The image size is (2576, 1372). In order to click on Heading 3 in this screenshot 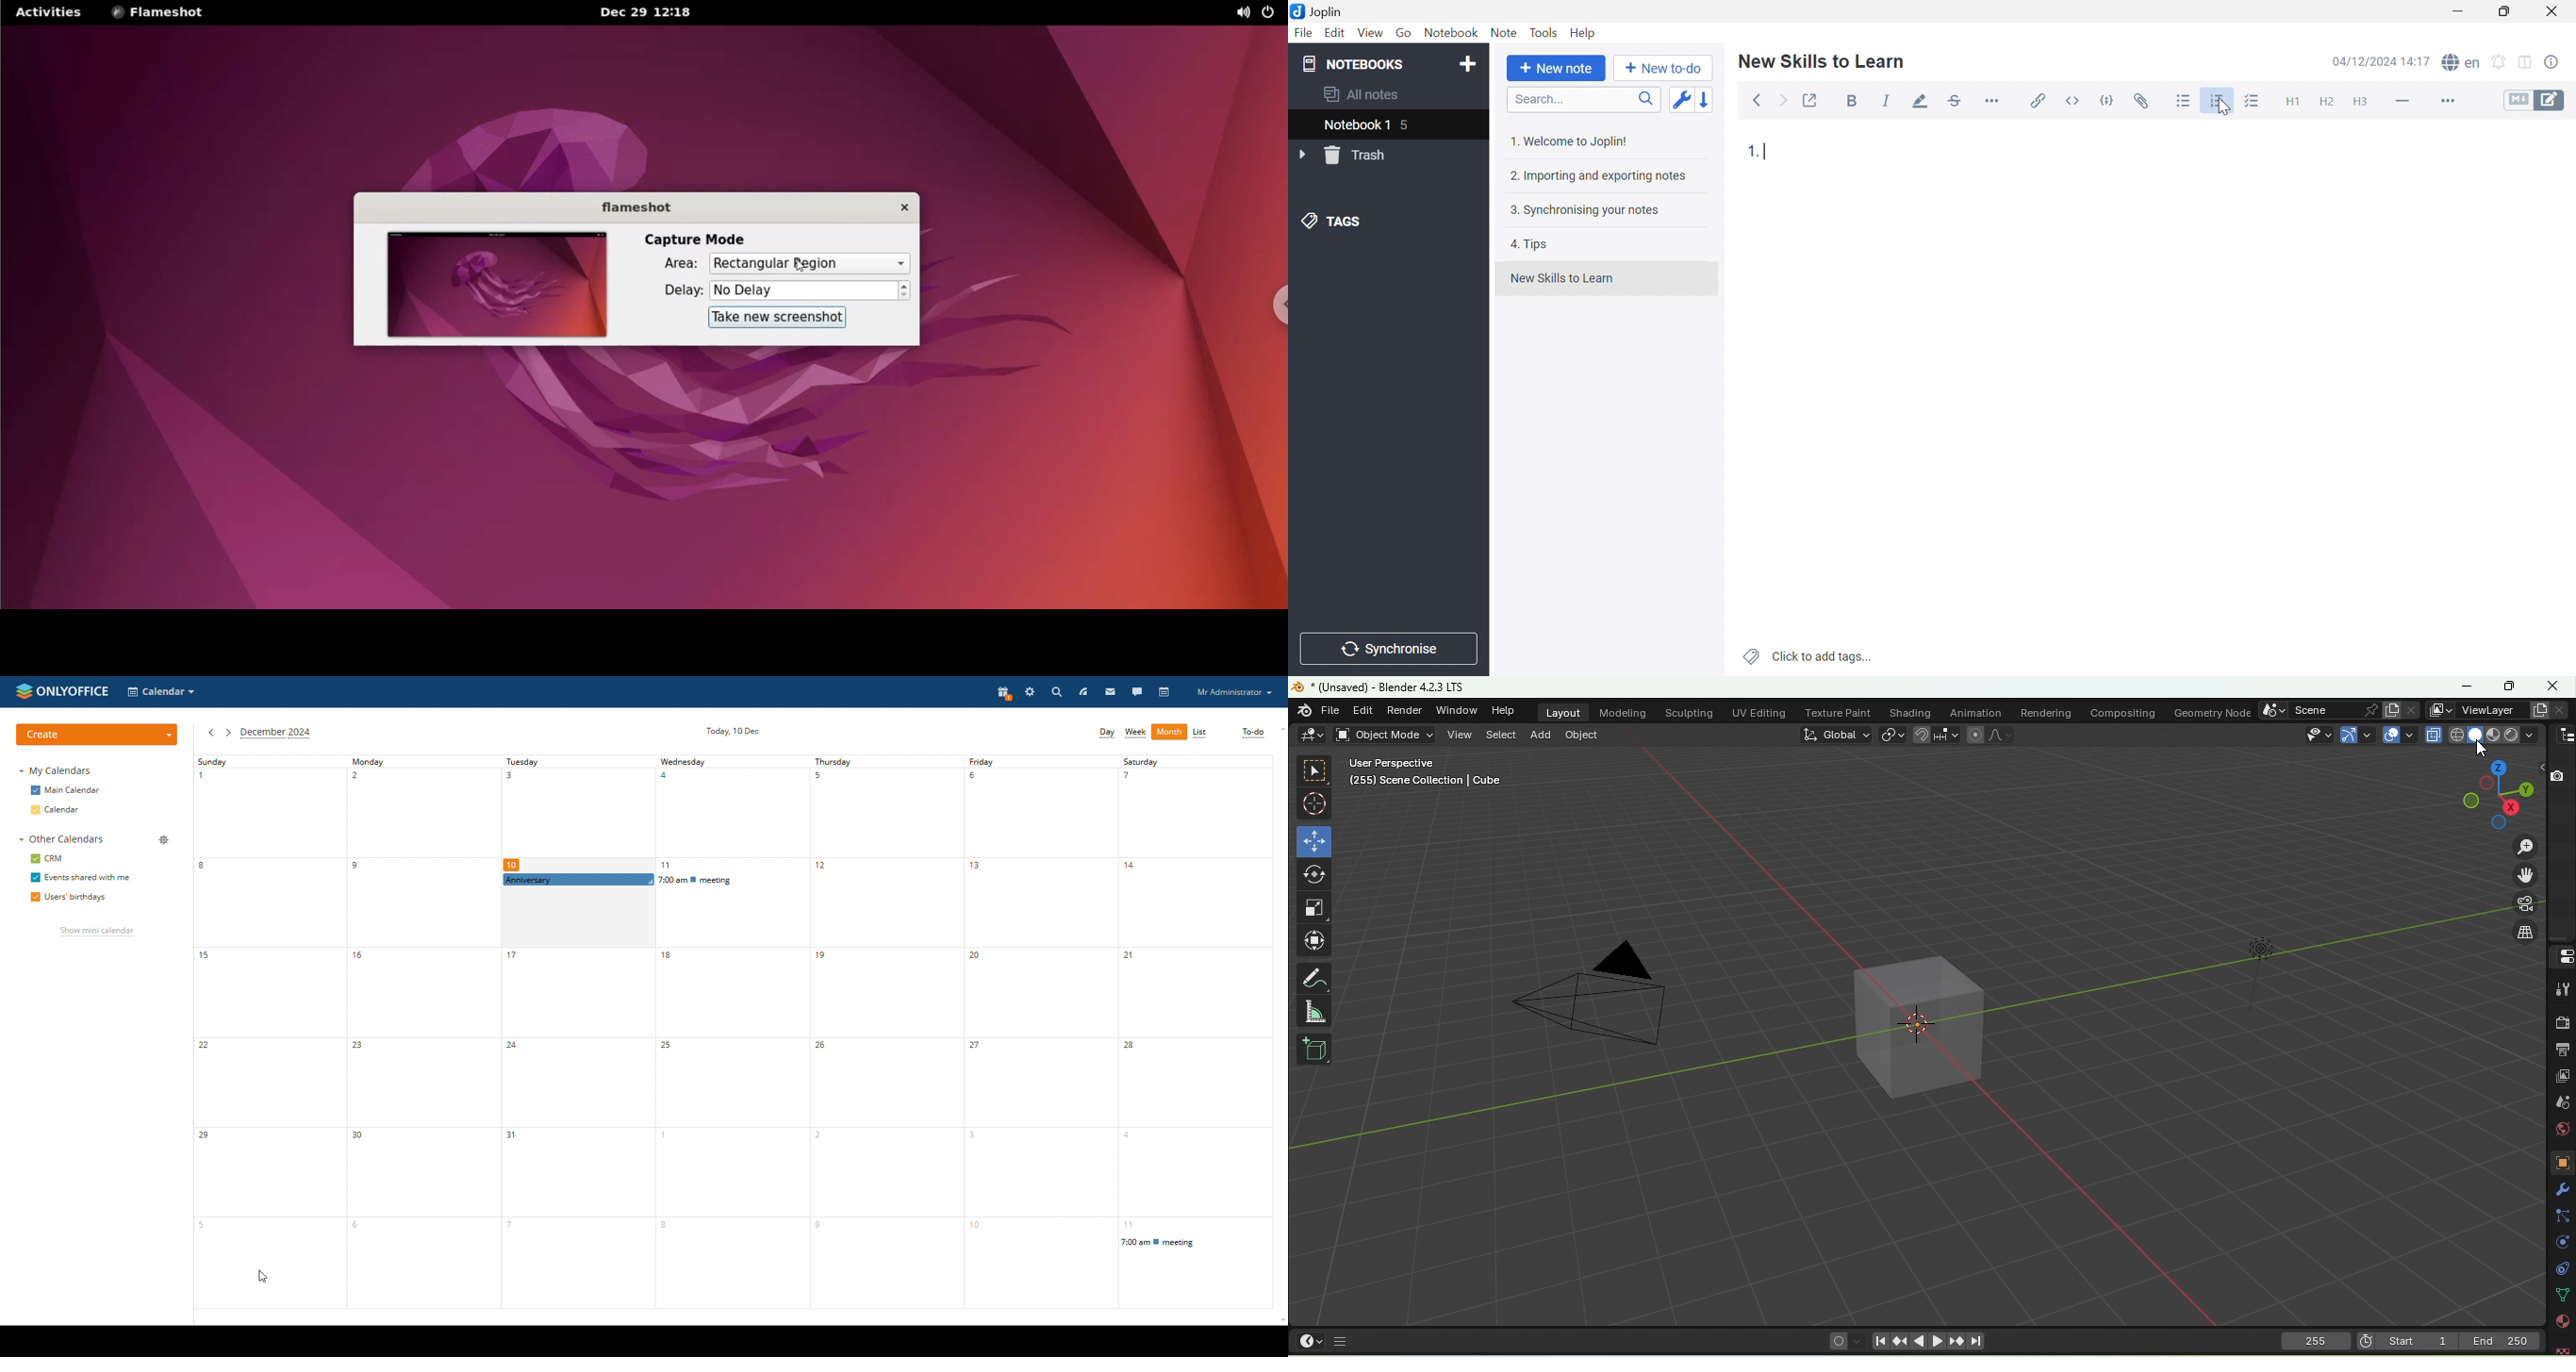, I will do `click(2359, 103)`.